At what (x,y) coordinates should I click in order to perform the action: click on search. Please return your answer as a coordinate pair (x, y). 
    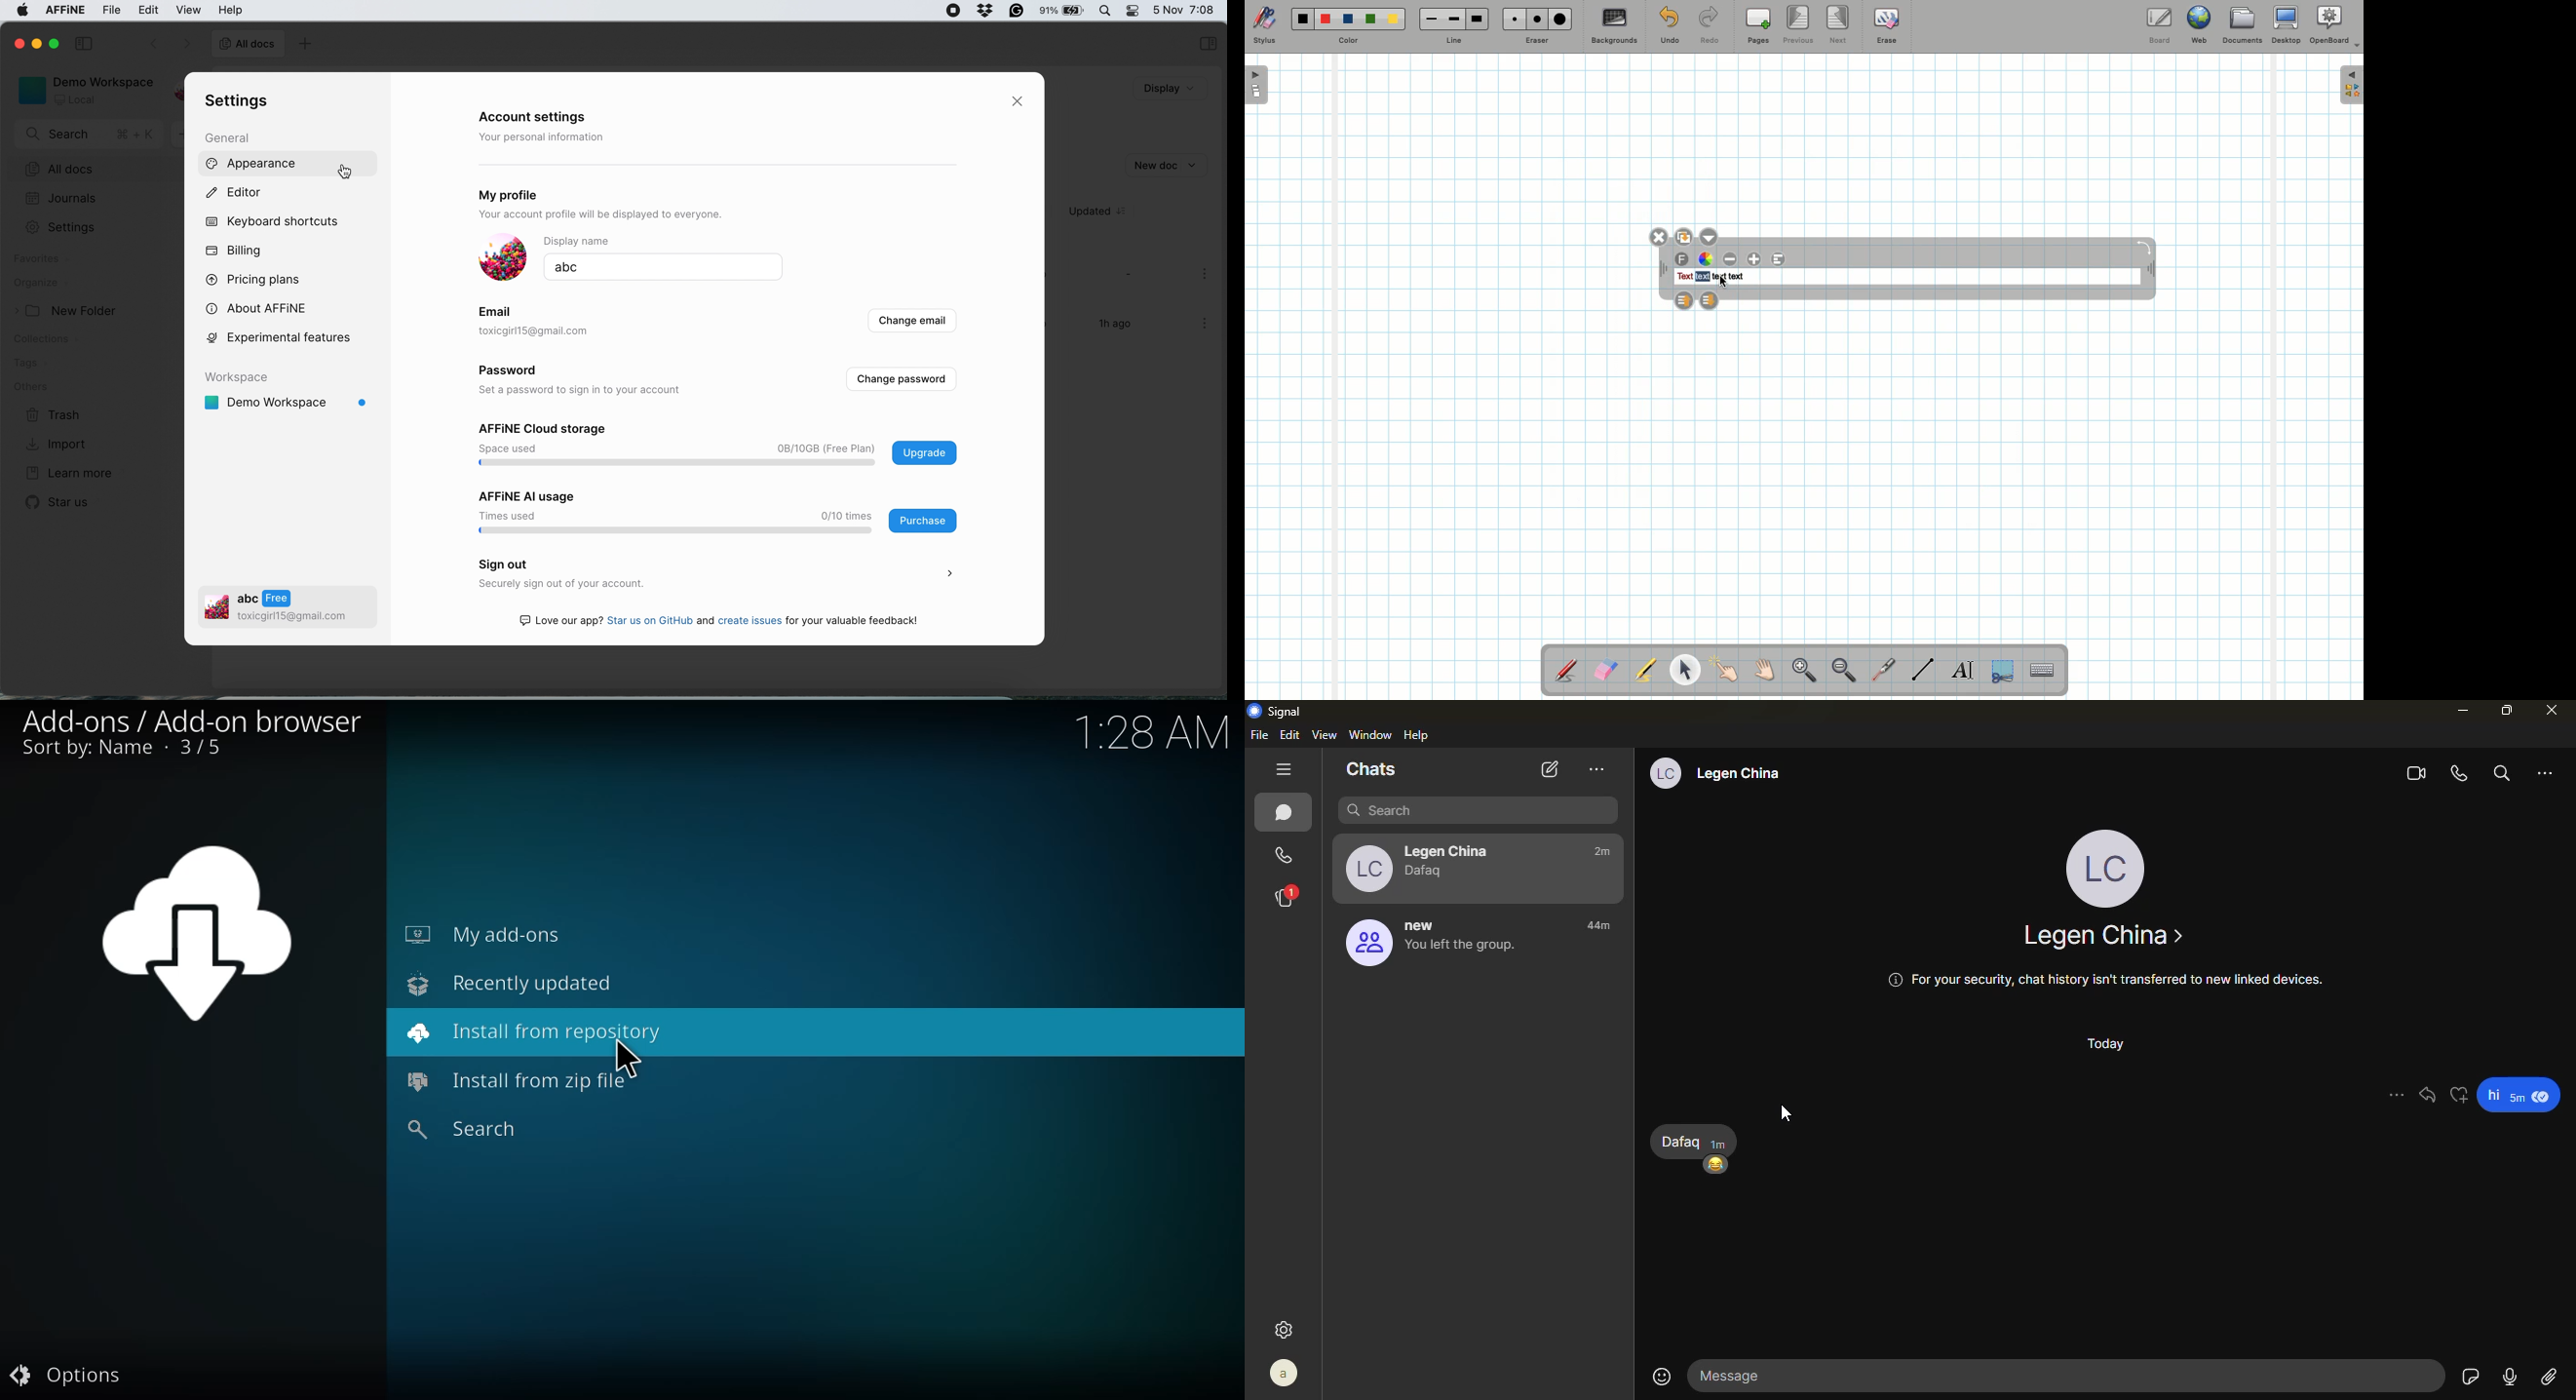
    Looking at the image, I should click on (469, 1128).